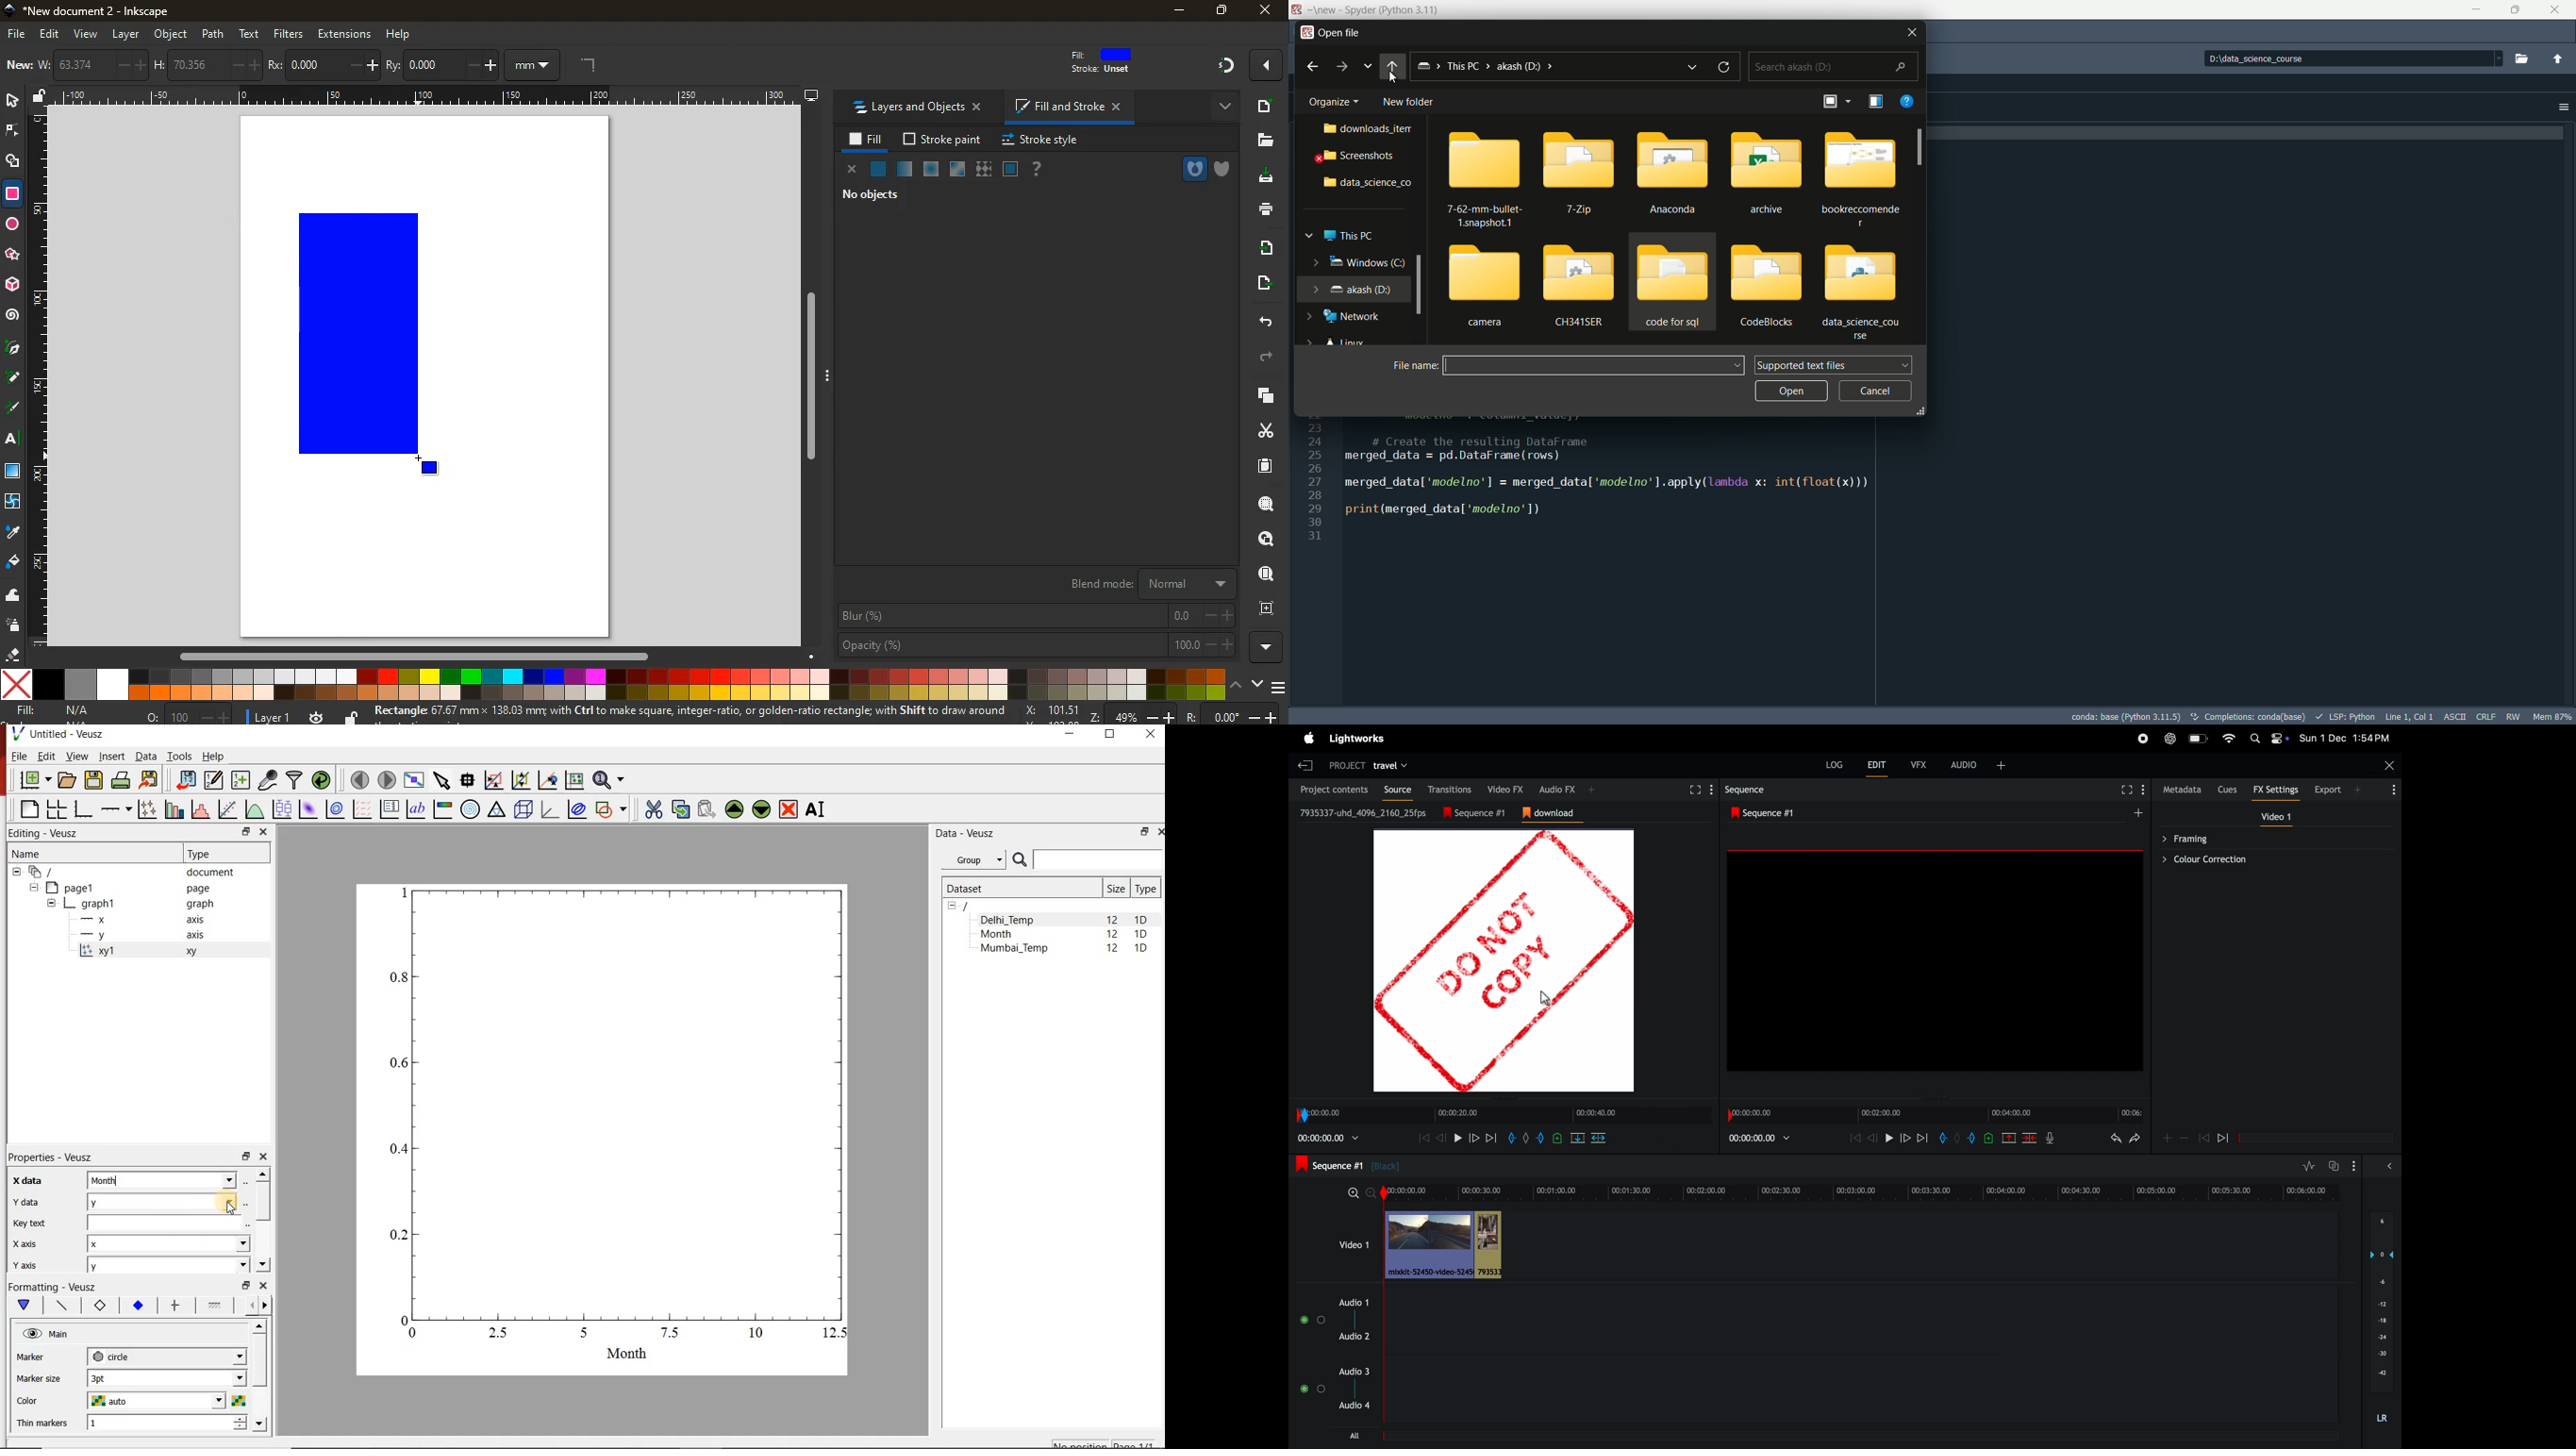  I want to click on Horizontal Margin, so click(37, 377).